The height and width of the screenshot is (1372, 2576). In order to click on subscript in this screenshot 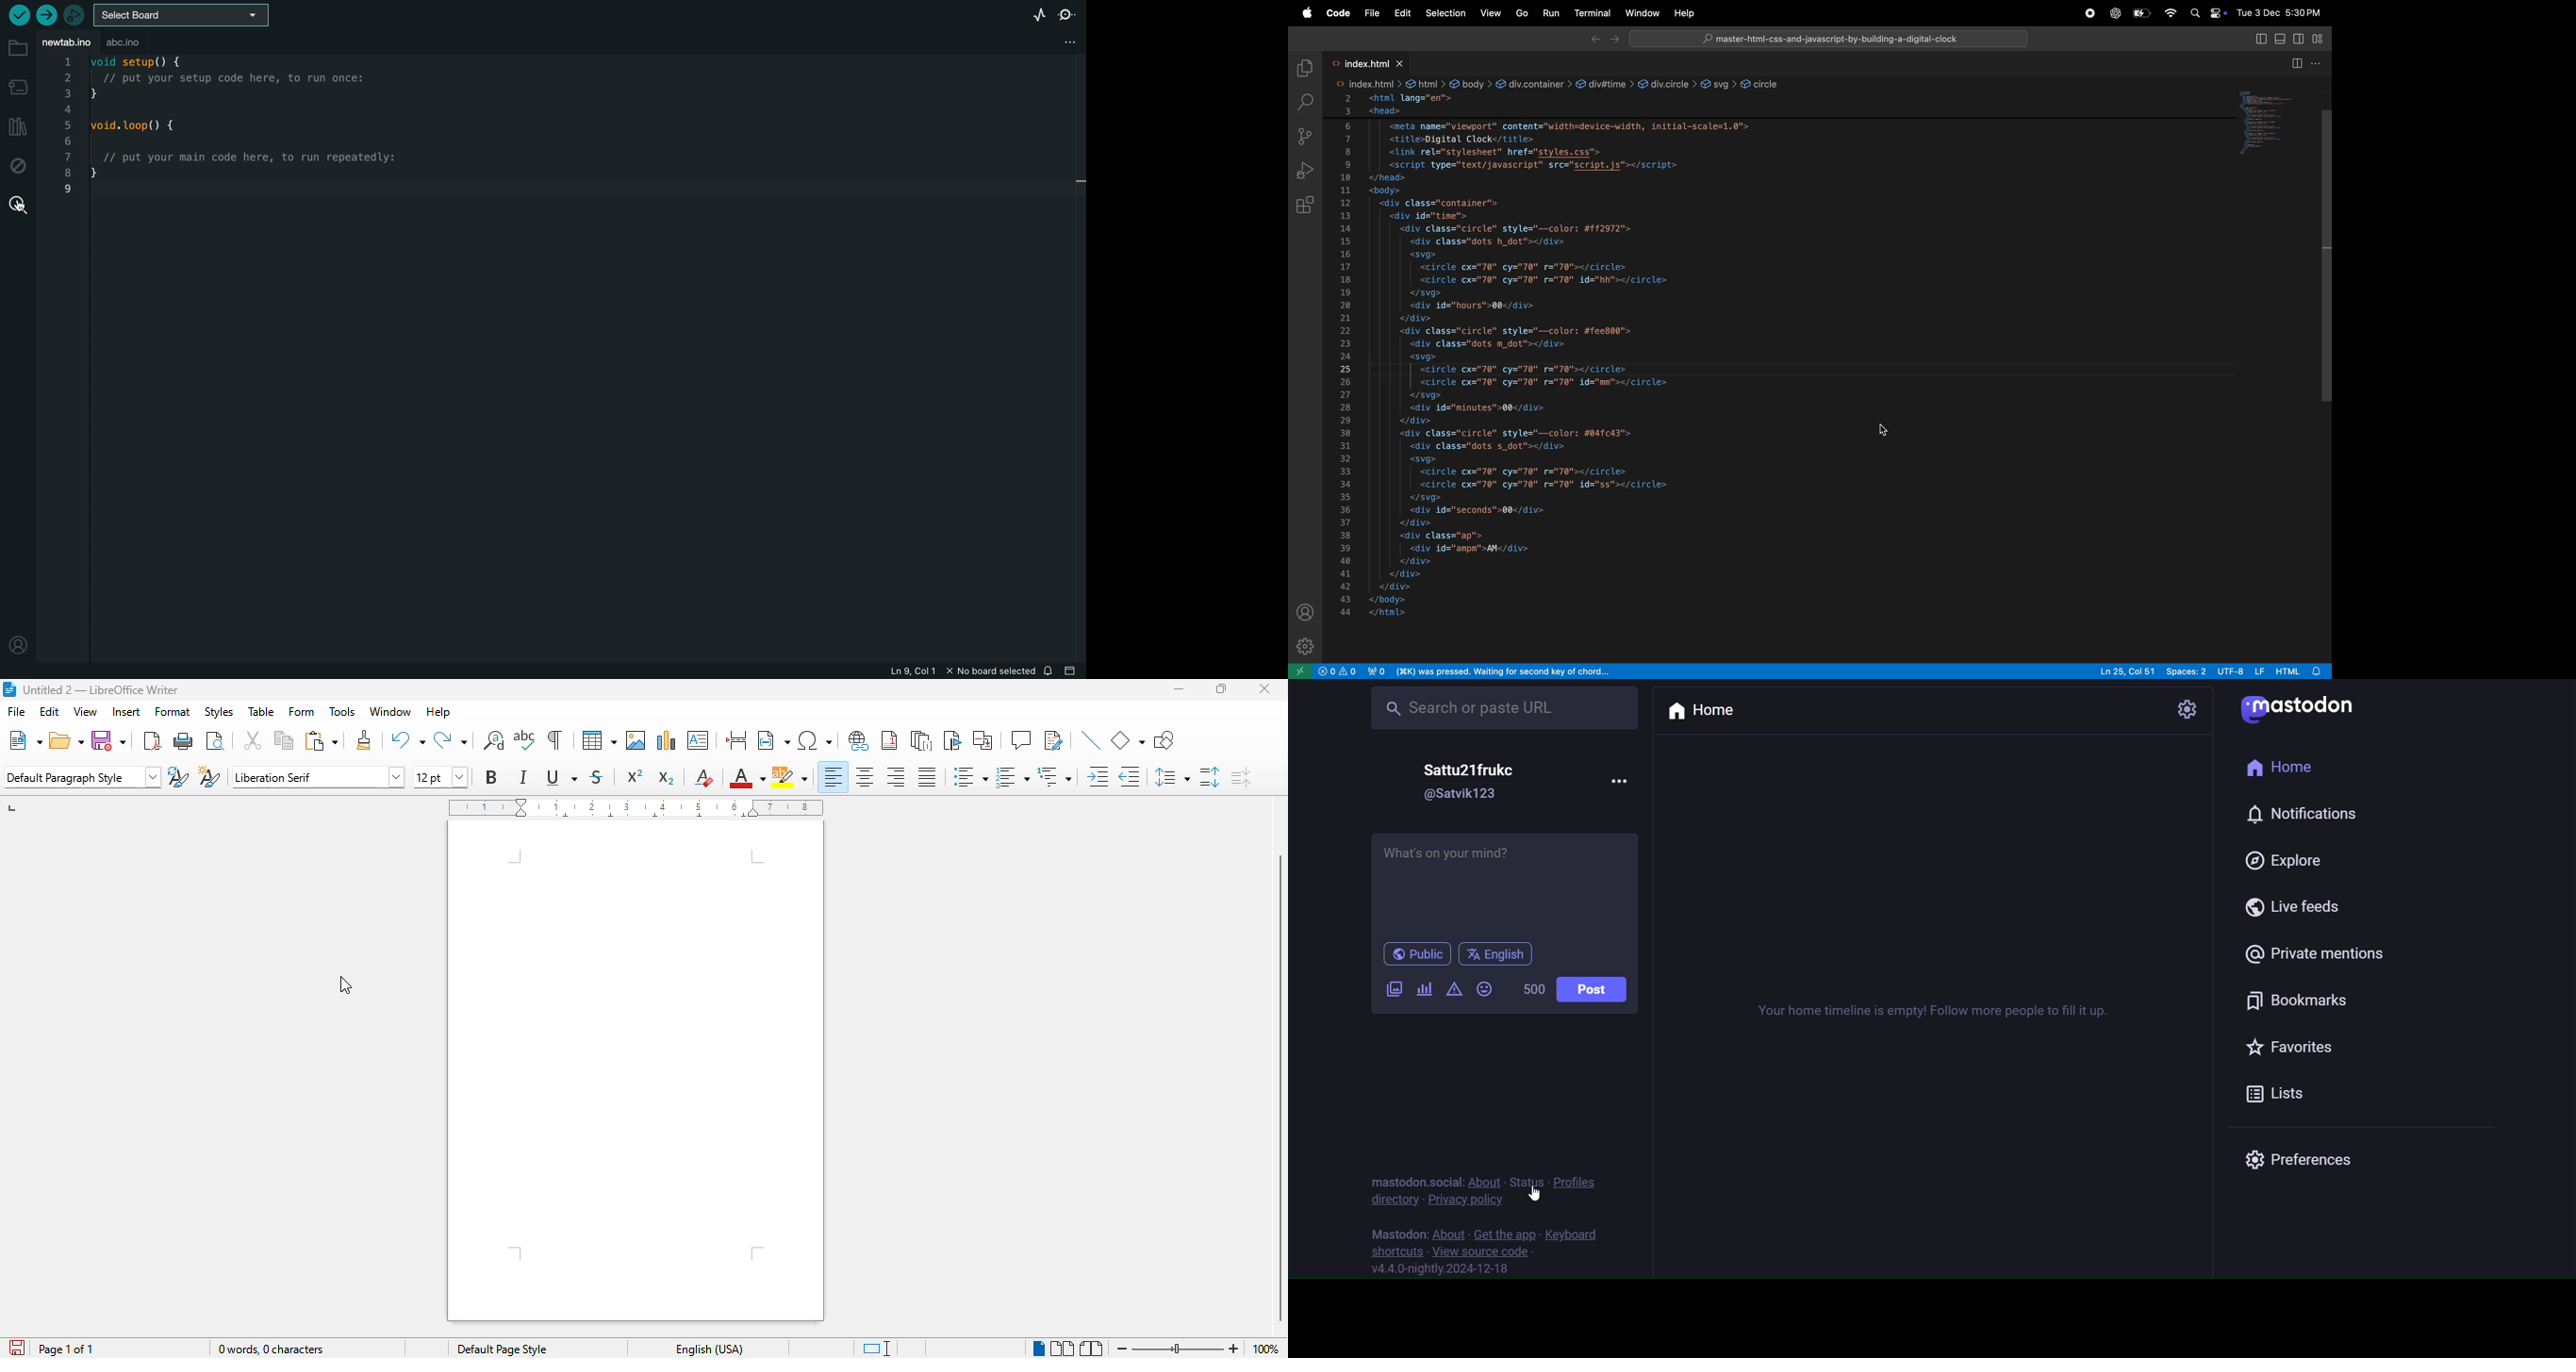, I will do `click(667, 777)`.